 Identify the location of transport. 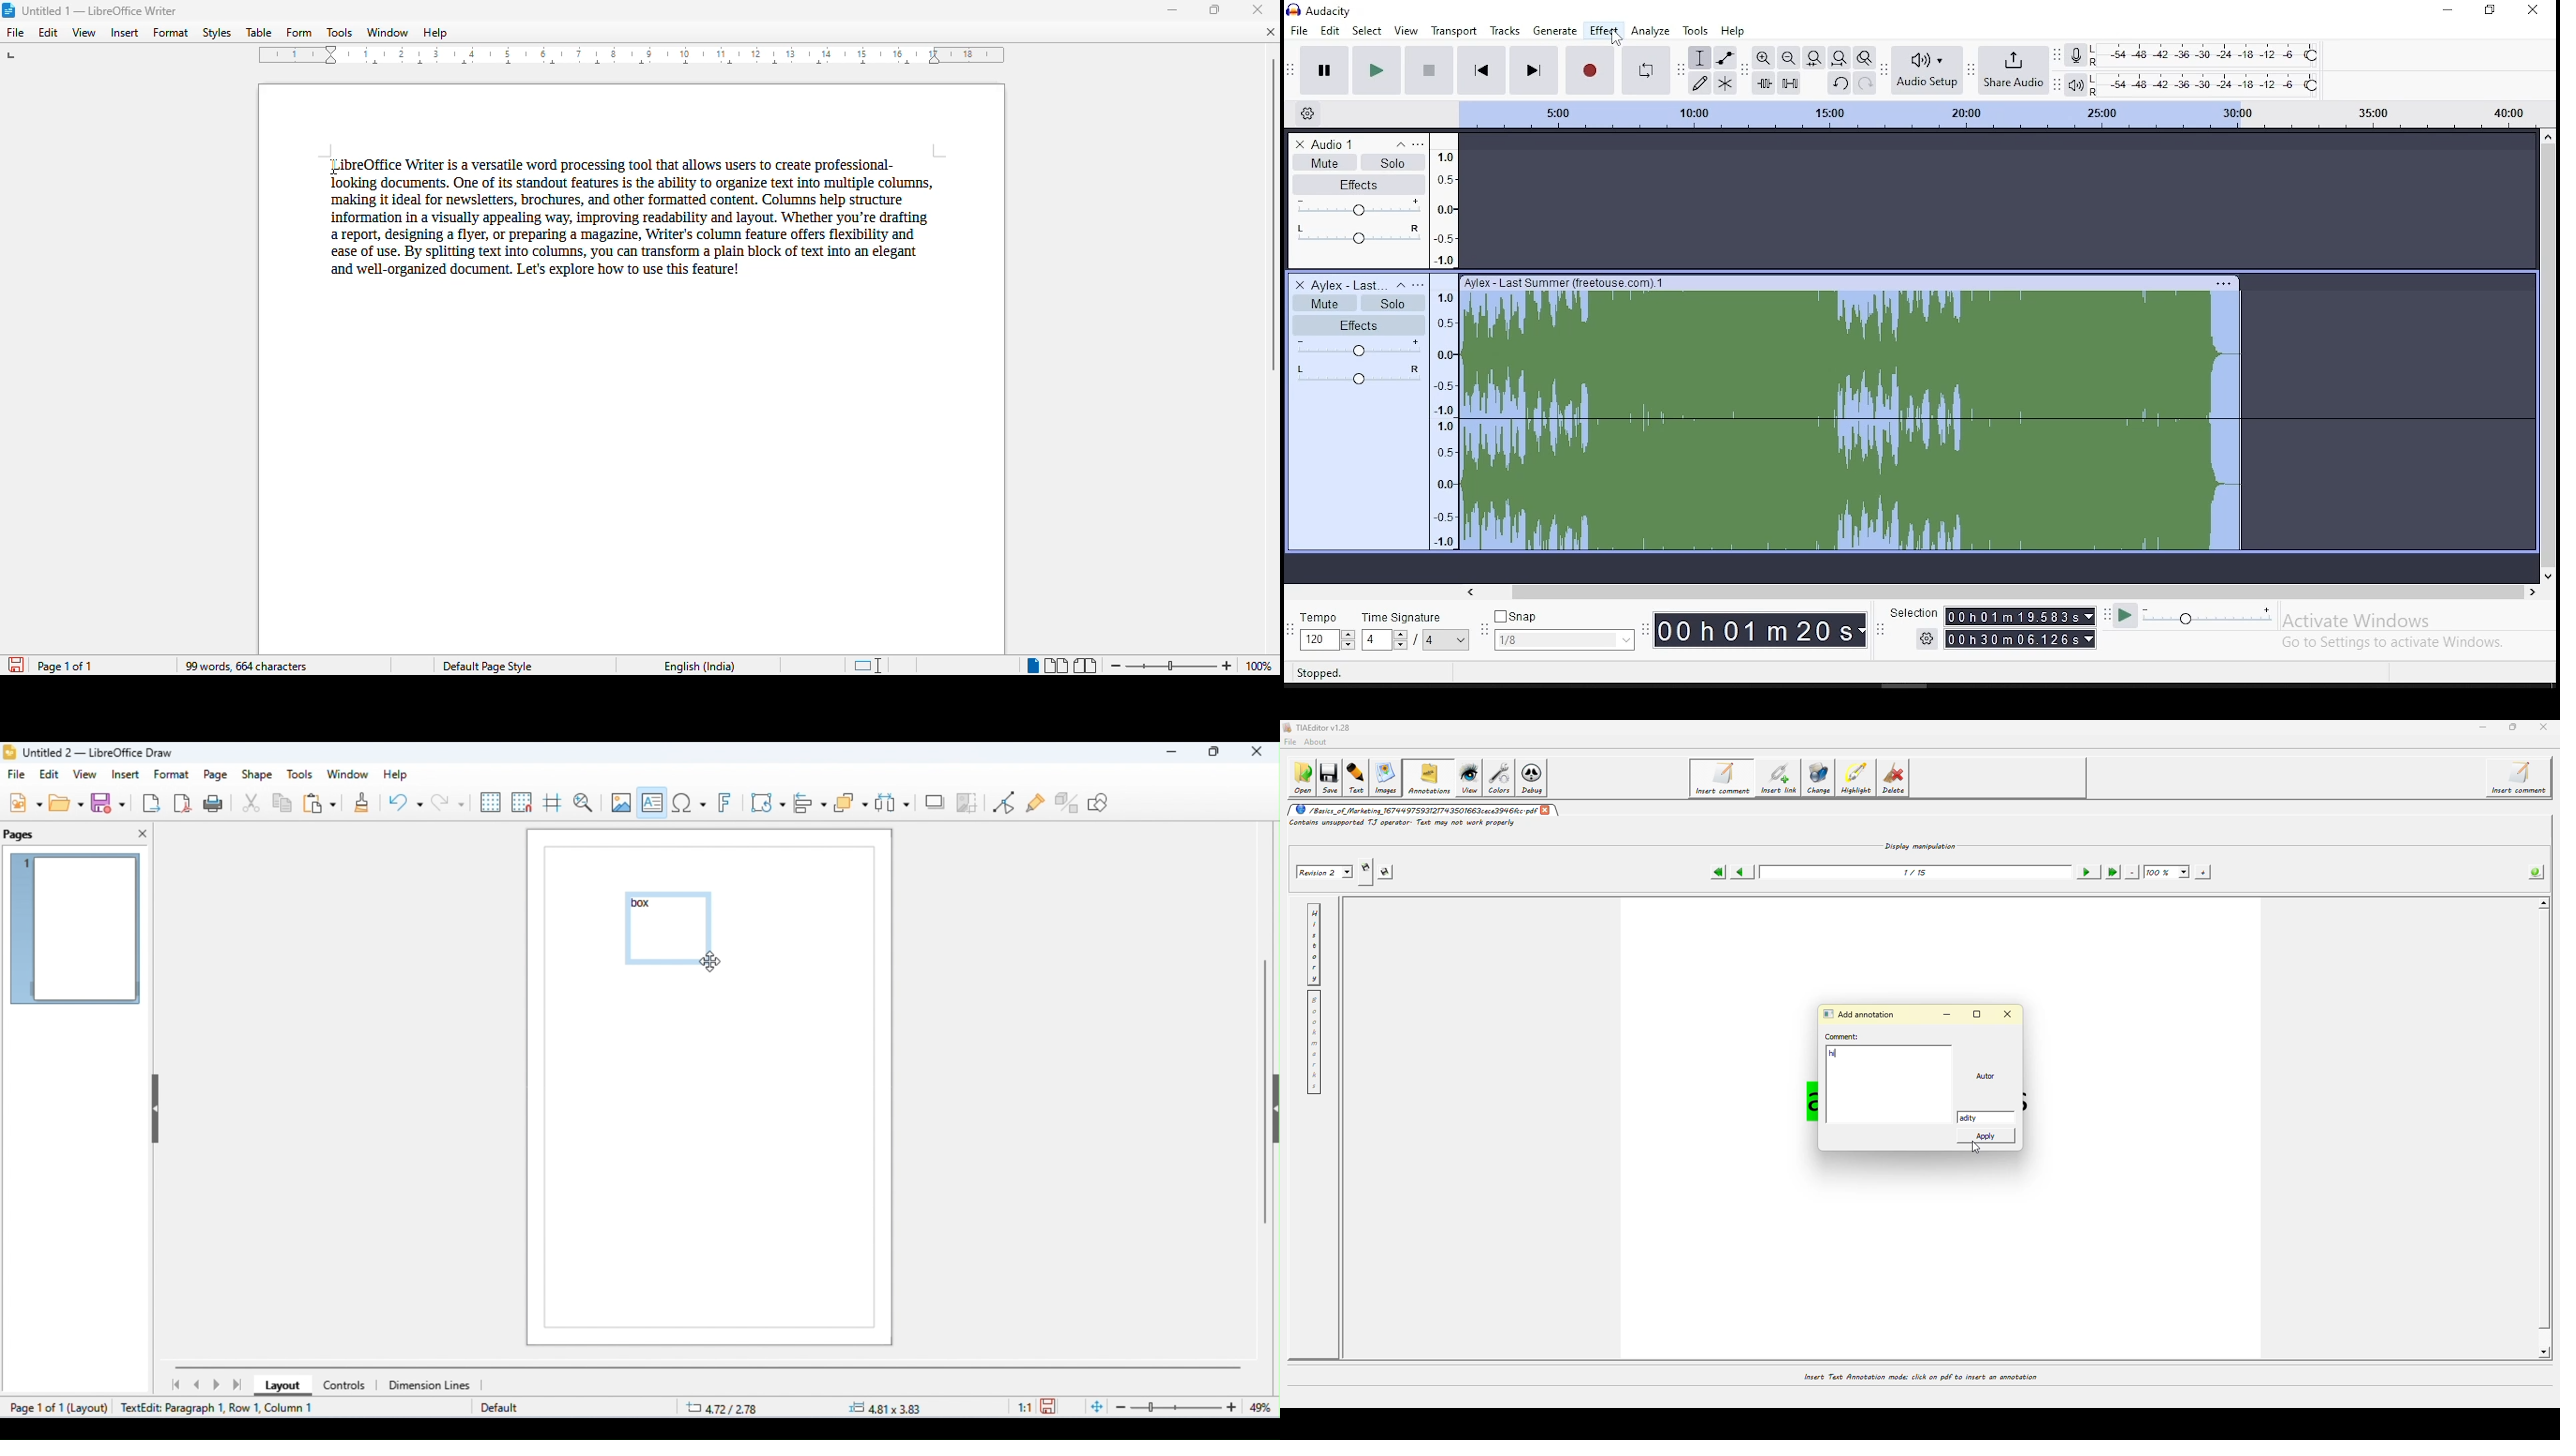
(1458, 29).